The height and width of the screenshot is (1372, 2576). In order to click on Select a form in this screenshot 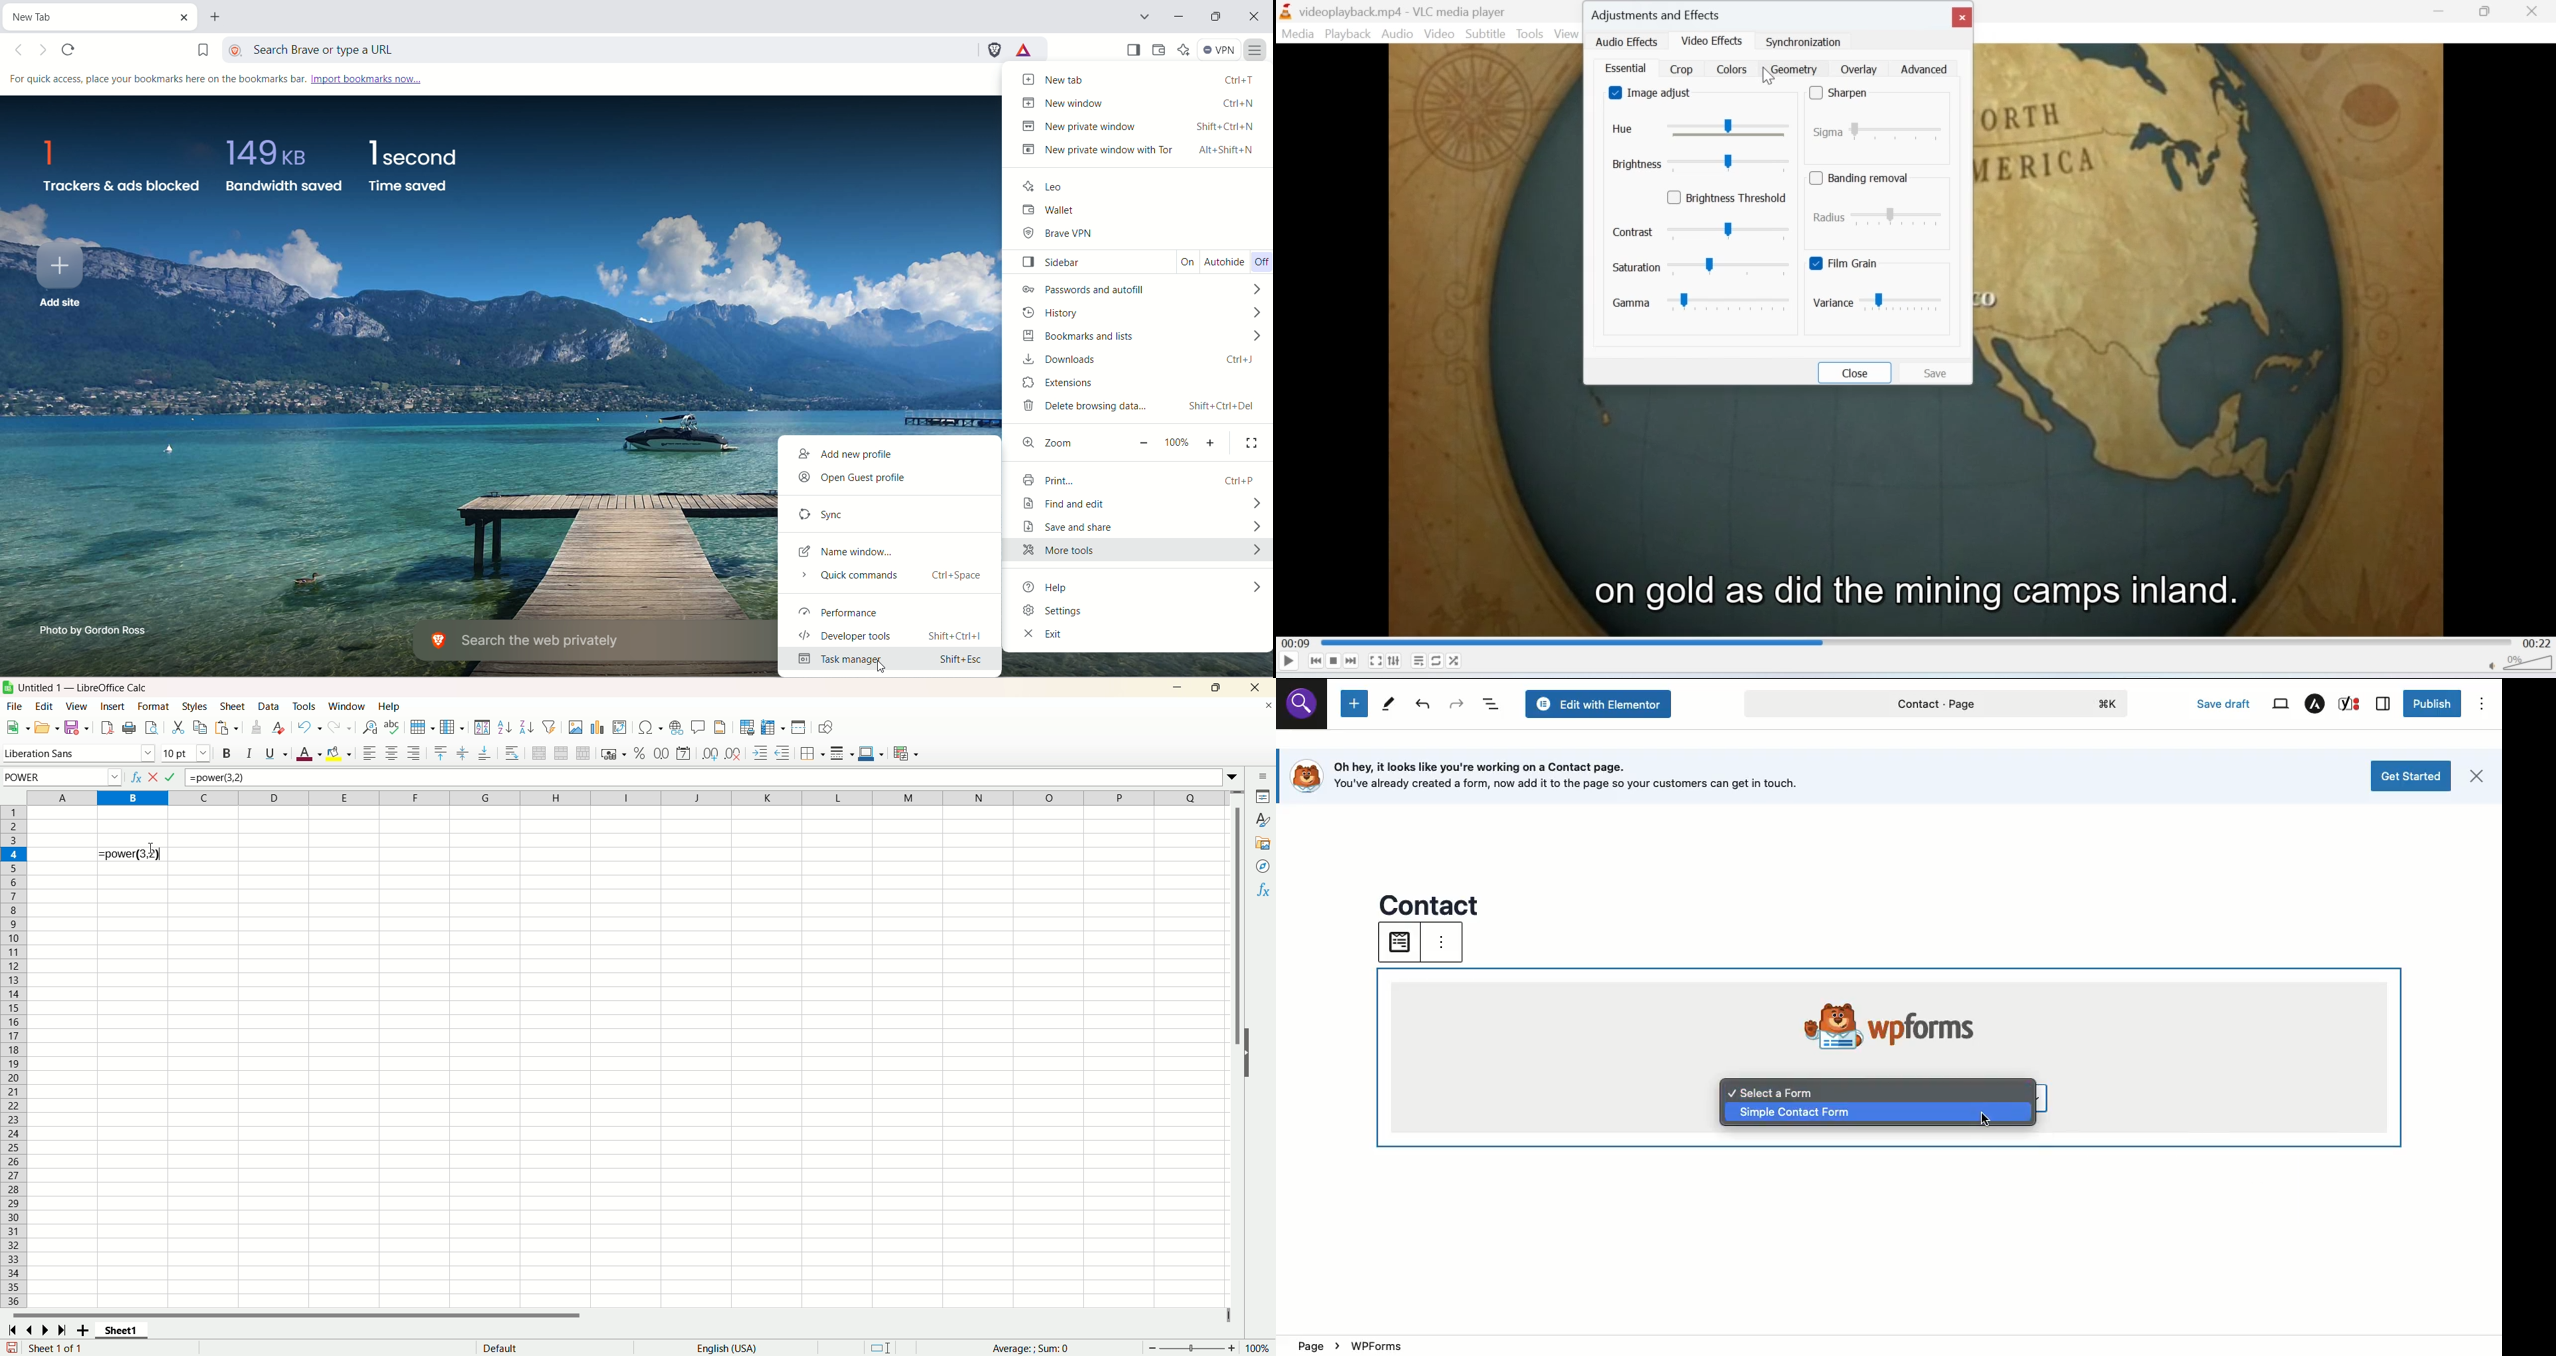, I will do `click(1775, 1090)`.